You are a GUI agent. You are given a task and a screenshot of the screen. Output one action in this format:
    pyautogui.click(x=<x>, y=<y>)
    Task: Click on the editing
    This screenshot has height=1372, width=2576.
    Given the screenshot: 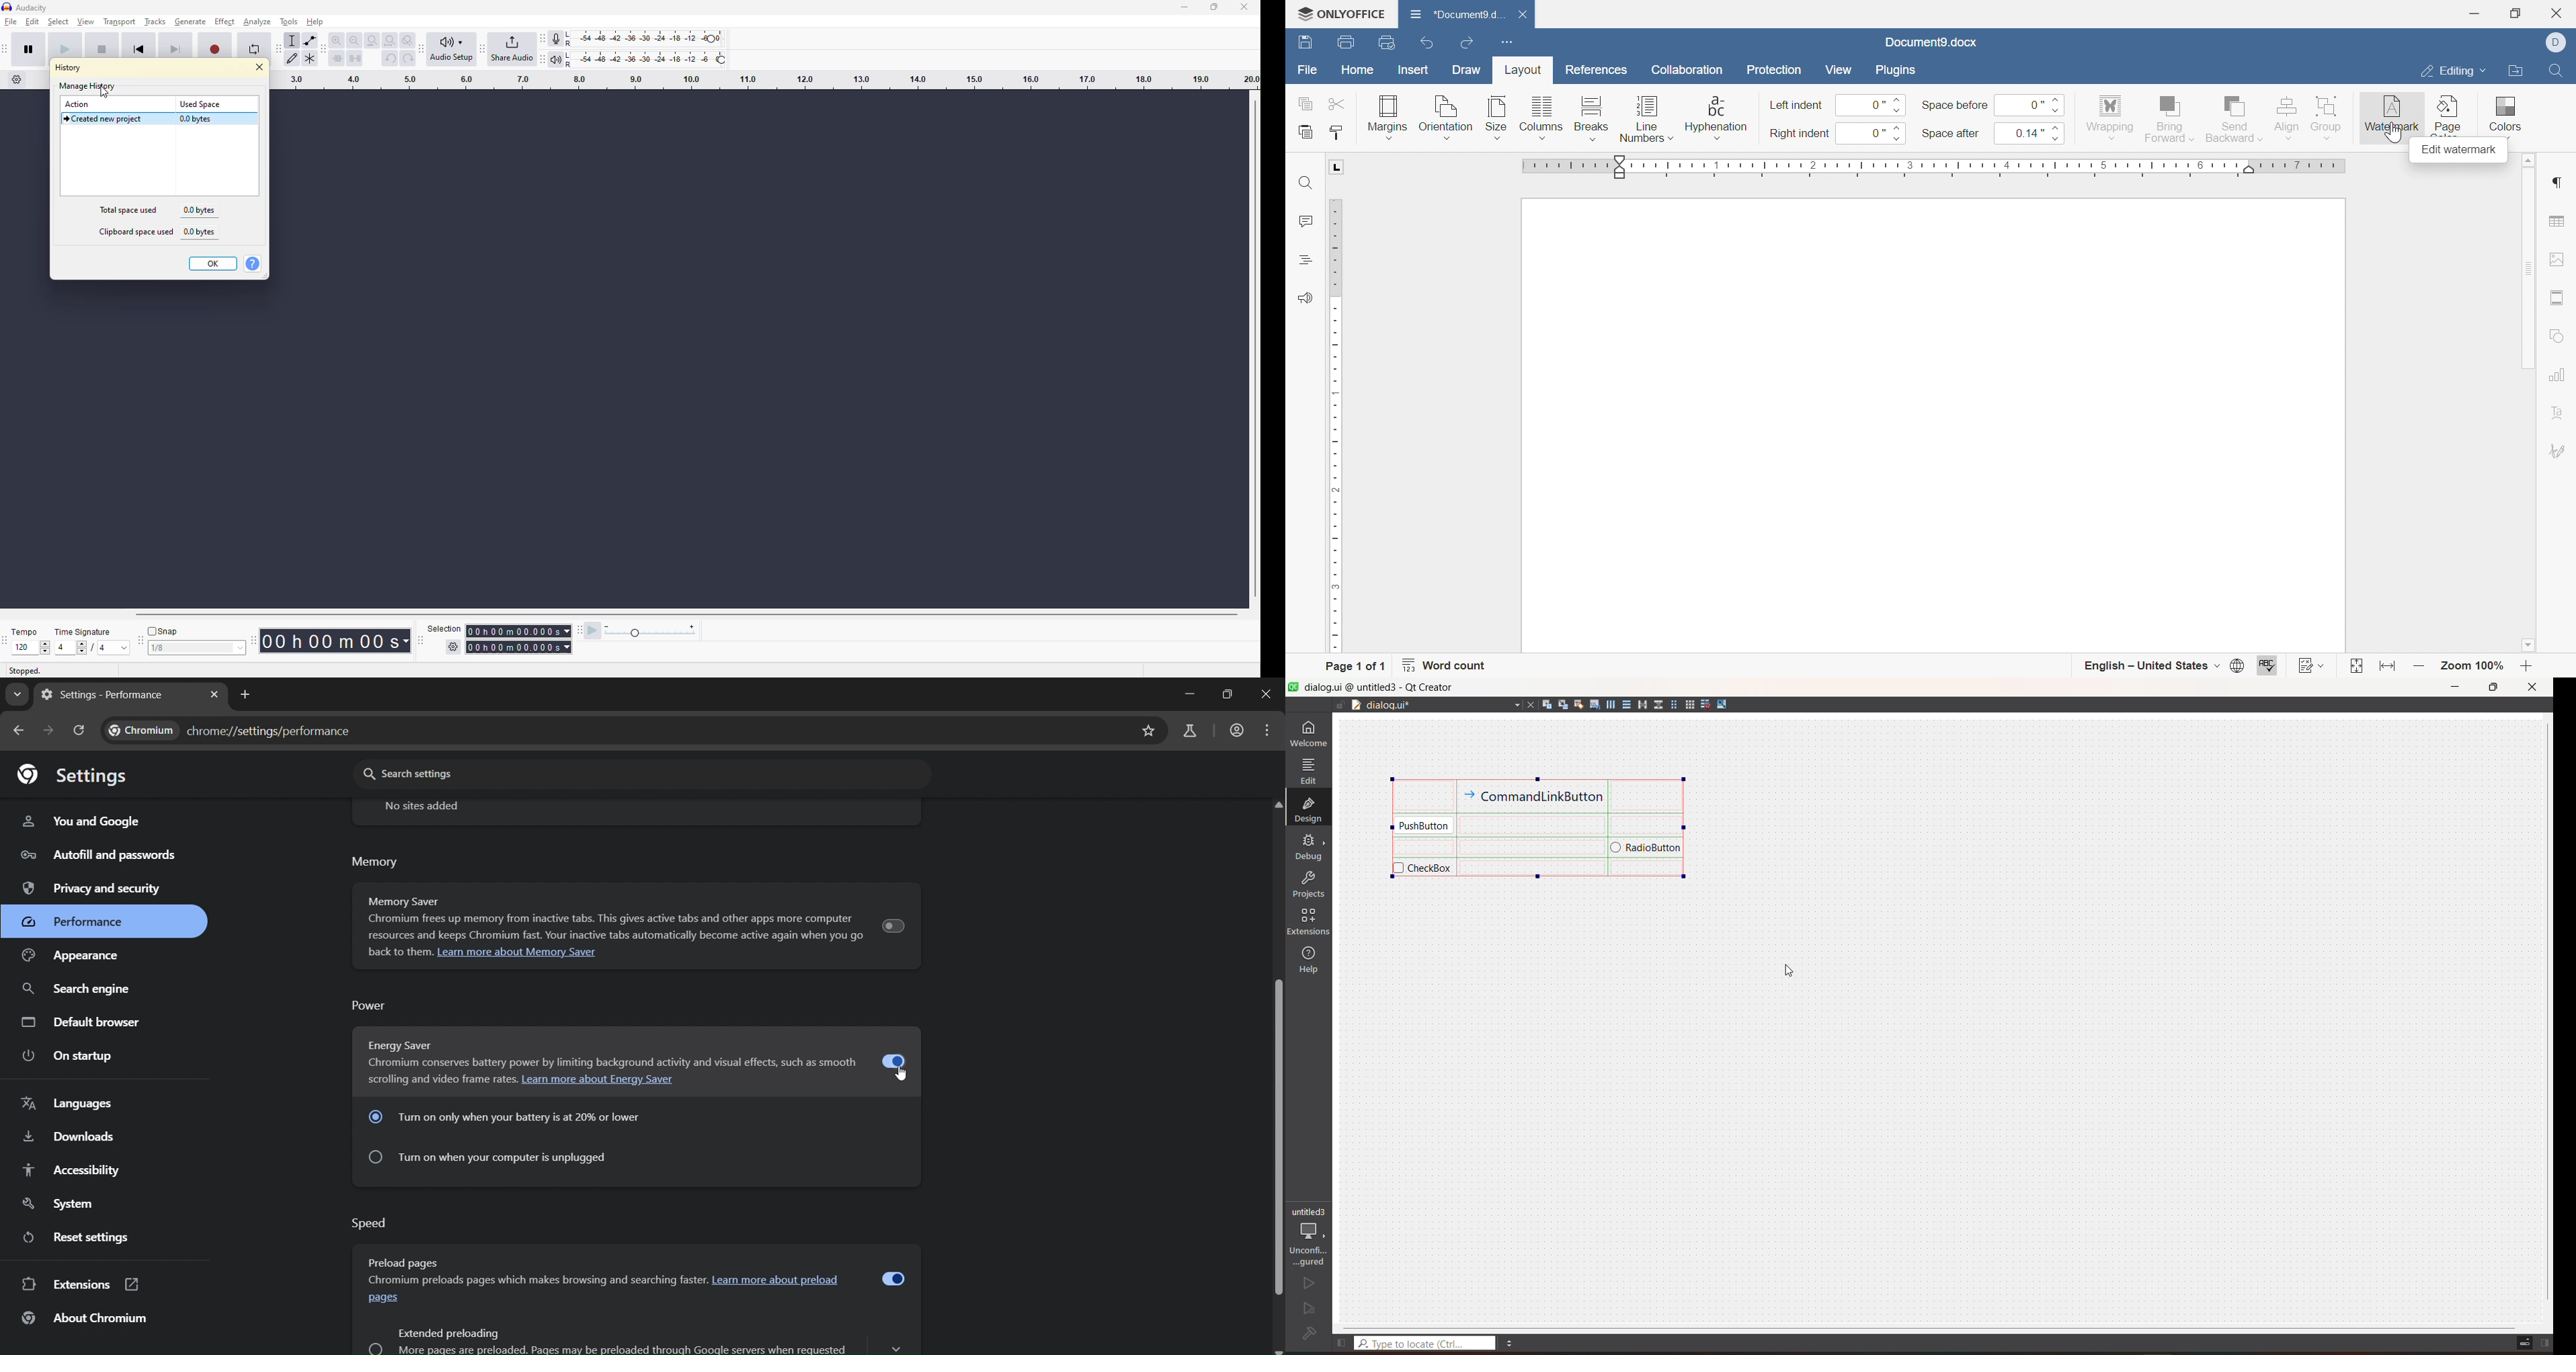 What is the action you would take?
    pyautogui.click(x=2450, y=73)
    